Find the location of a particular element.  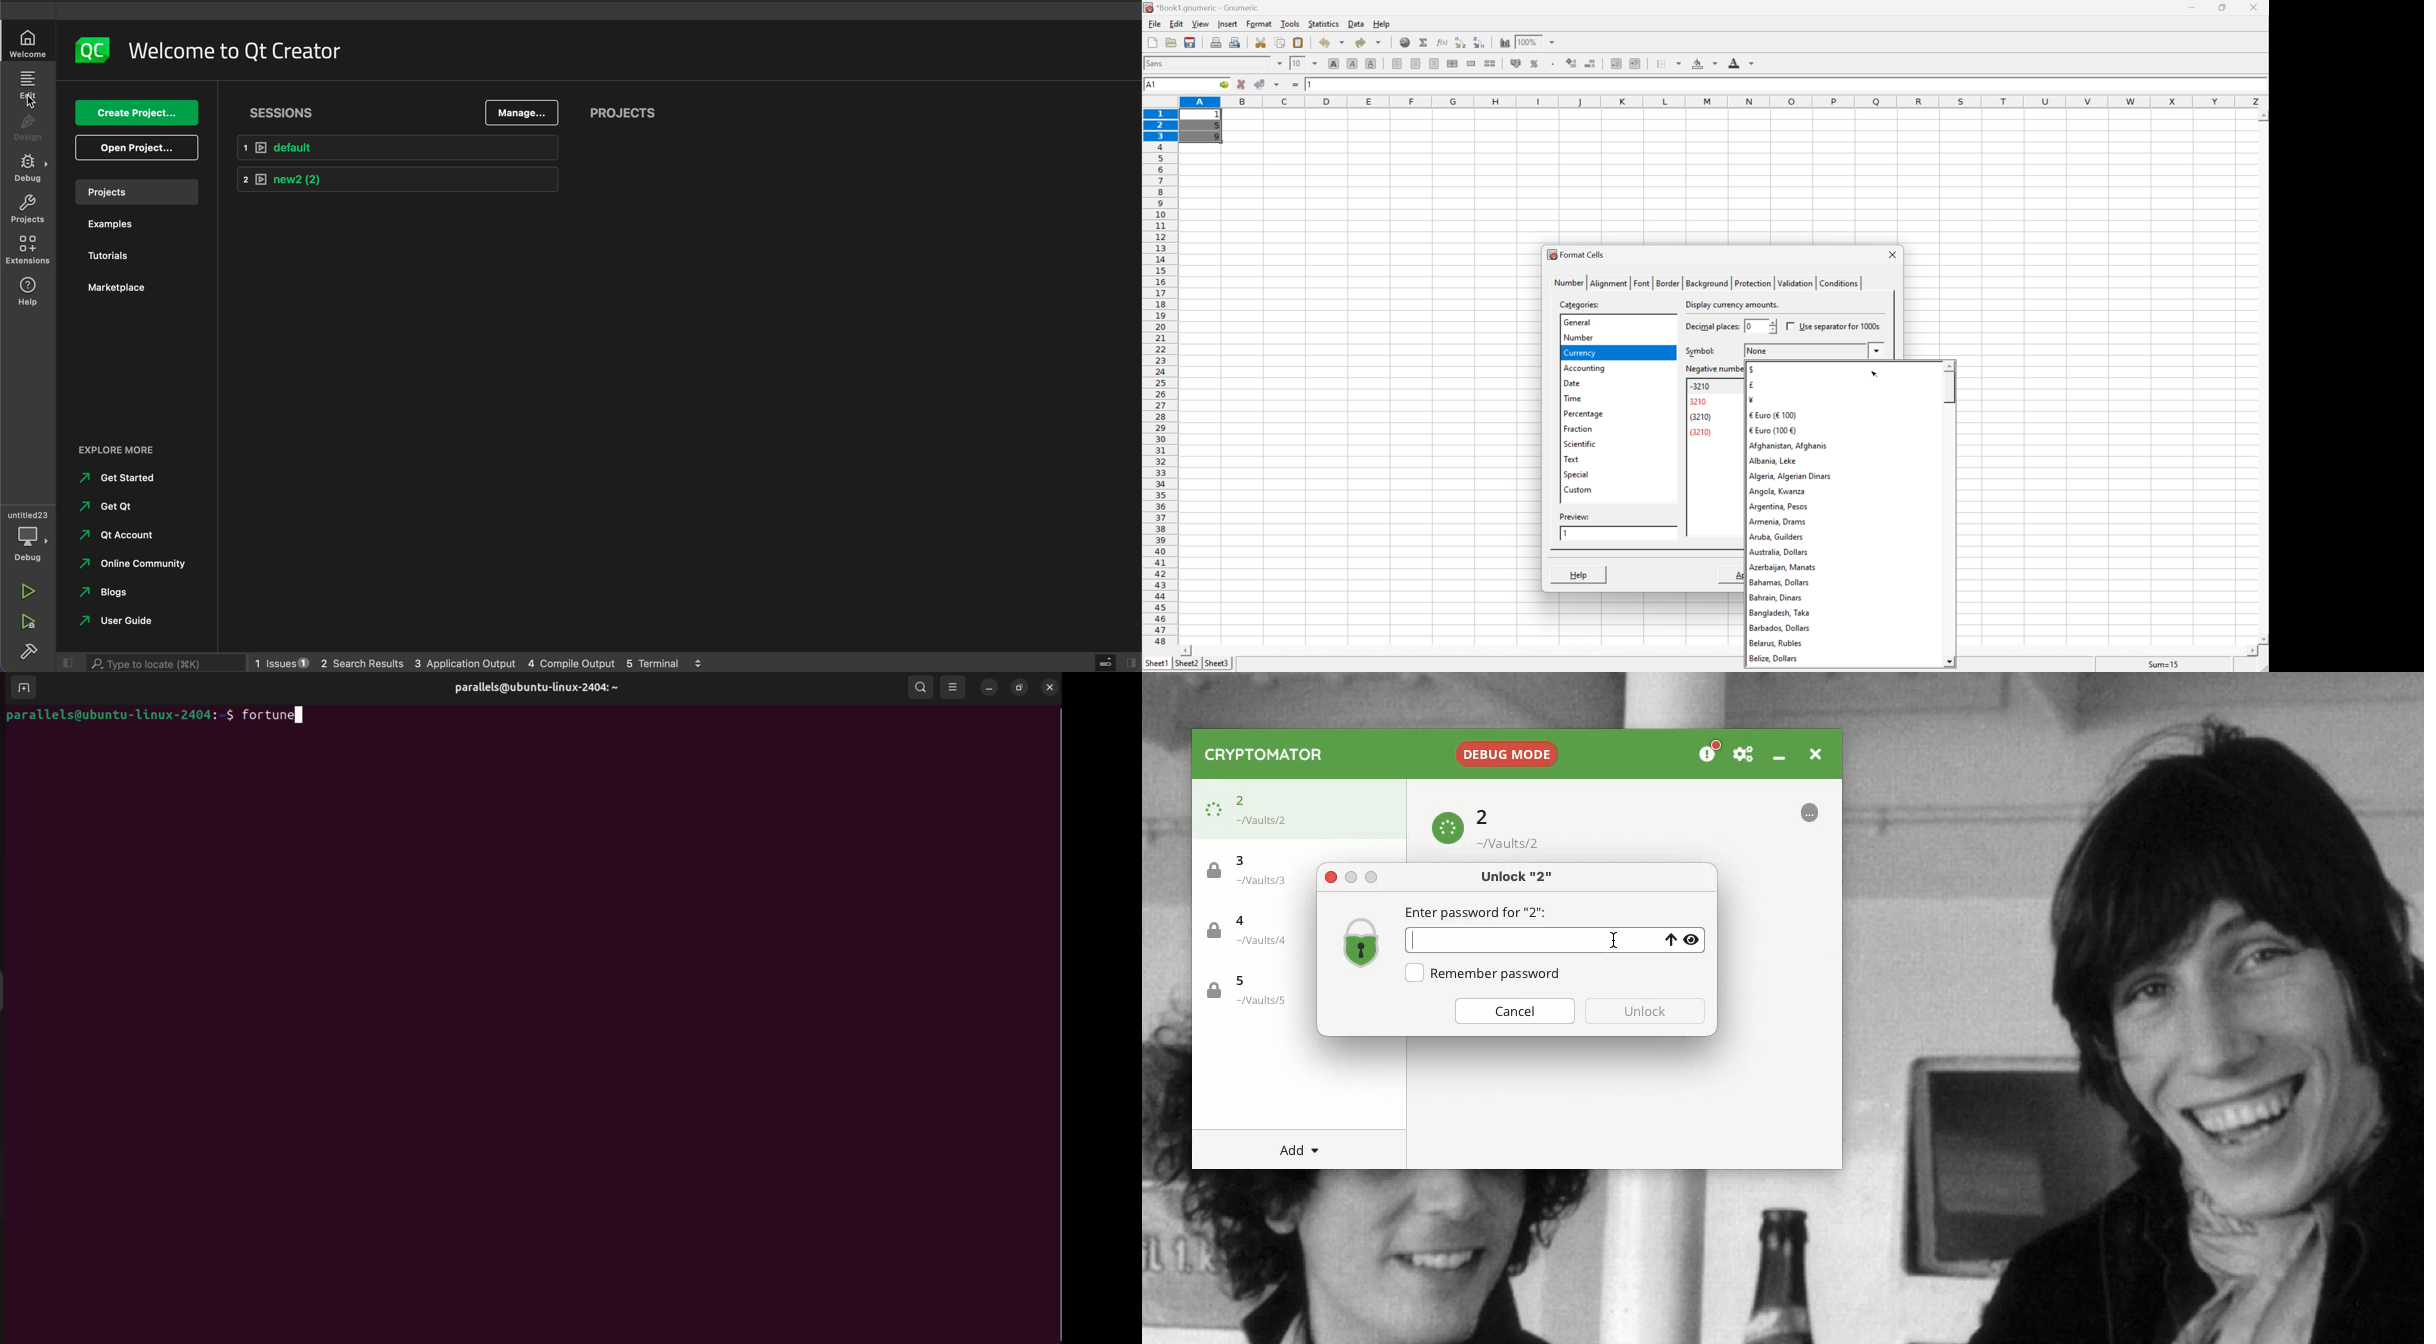

increase indent is located at coordinates (1636, 63).